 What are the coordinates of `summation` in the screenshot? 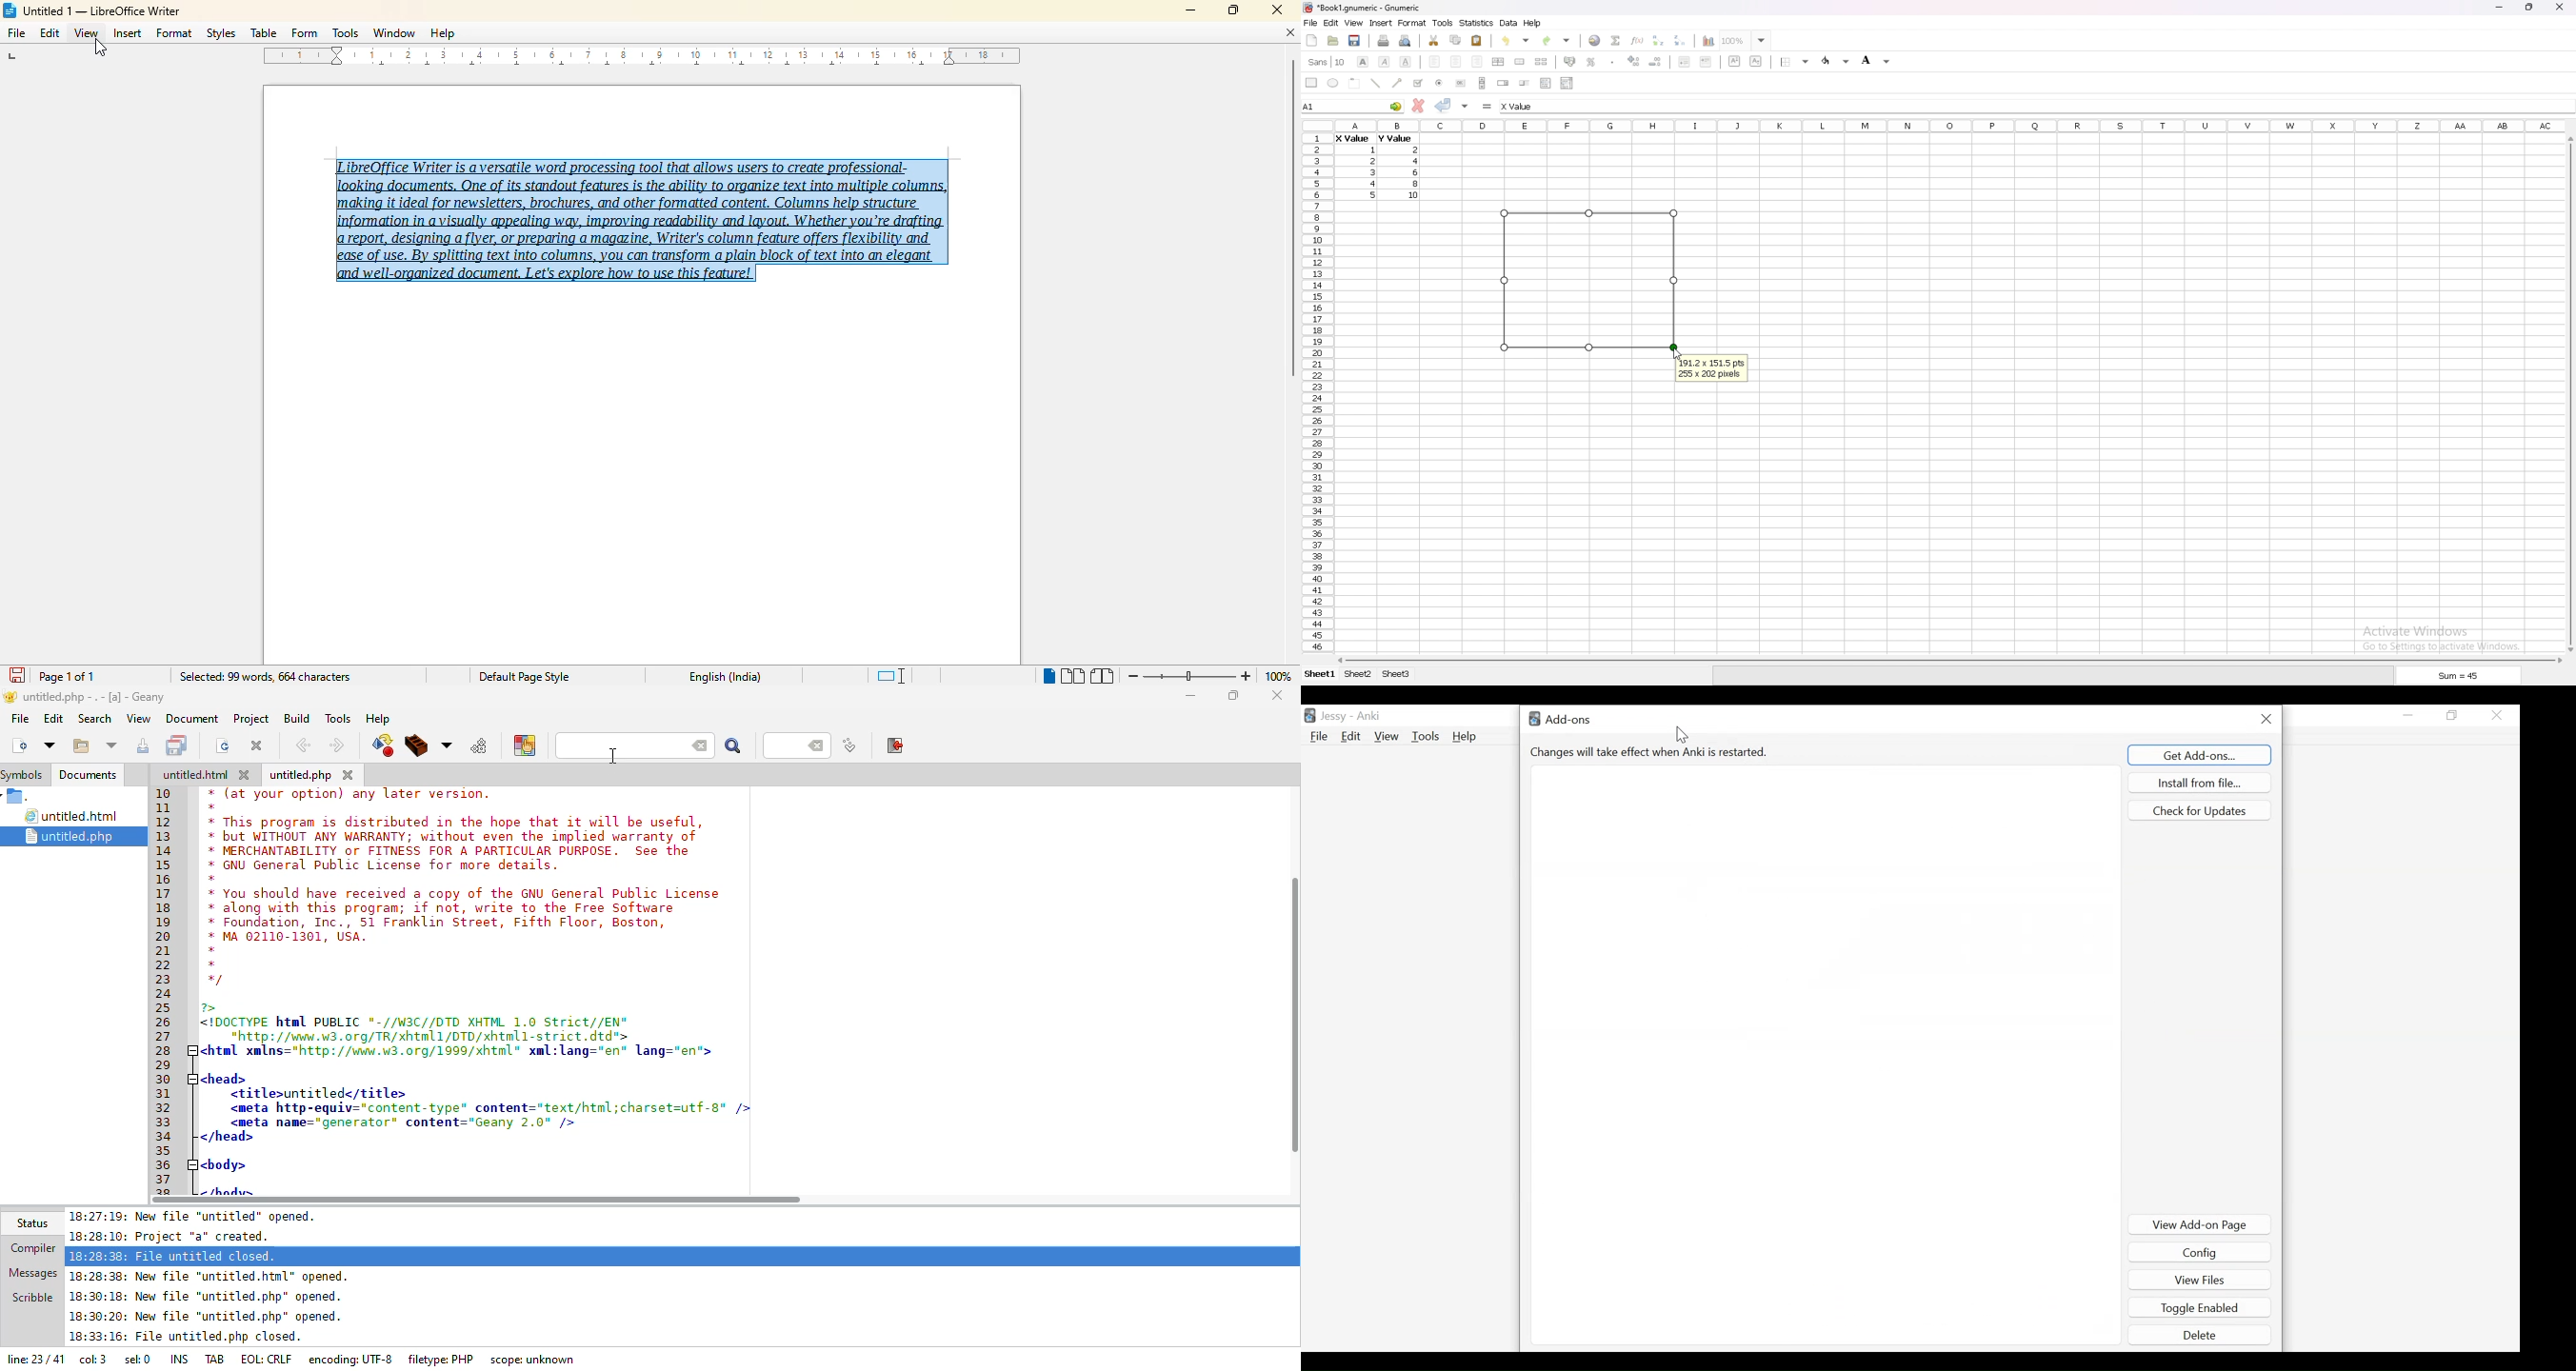 It's located at (1615, 40).